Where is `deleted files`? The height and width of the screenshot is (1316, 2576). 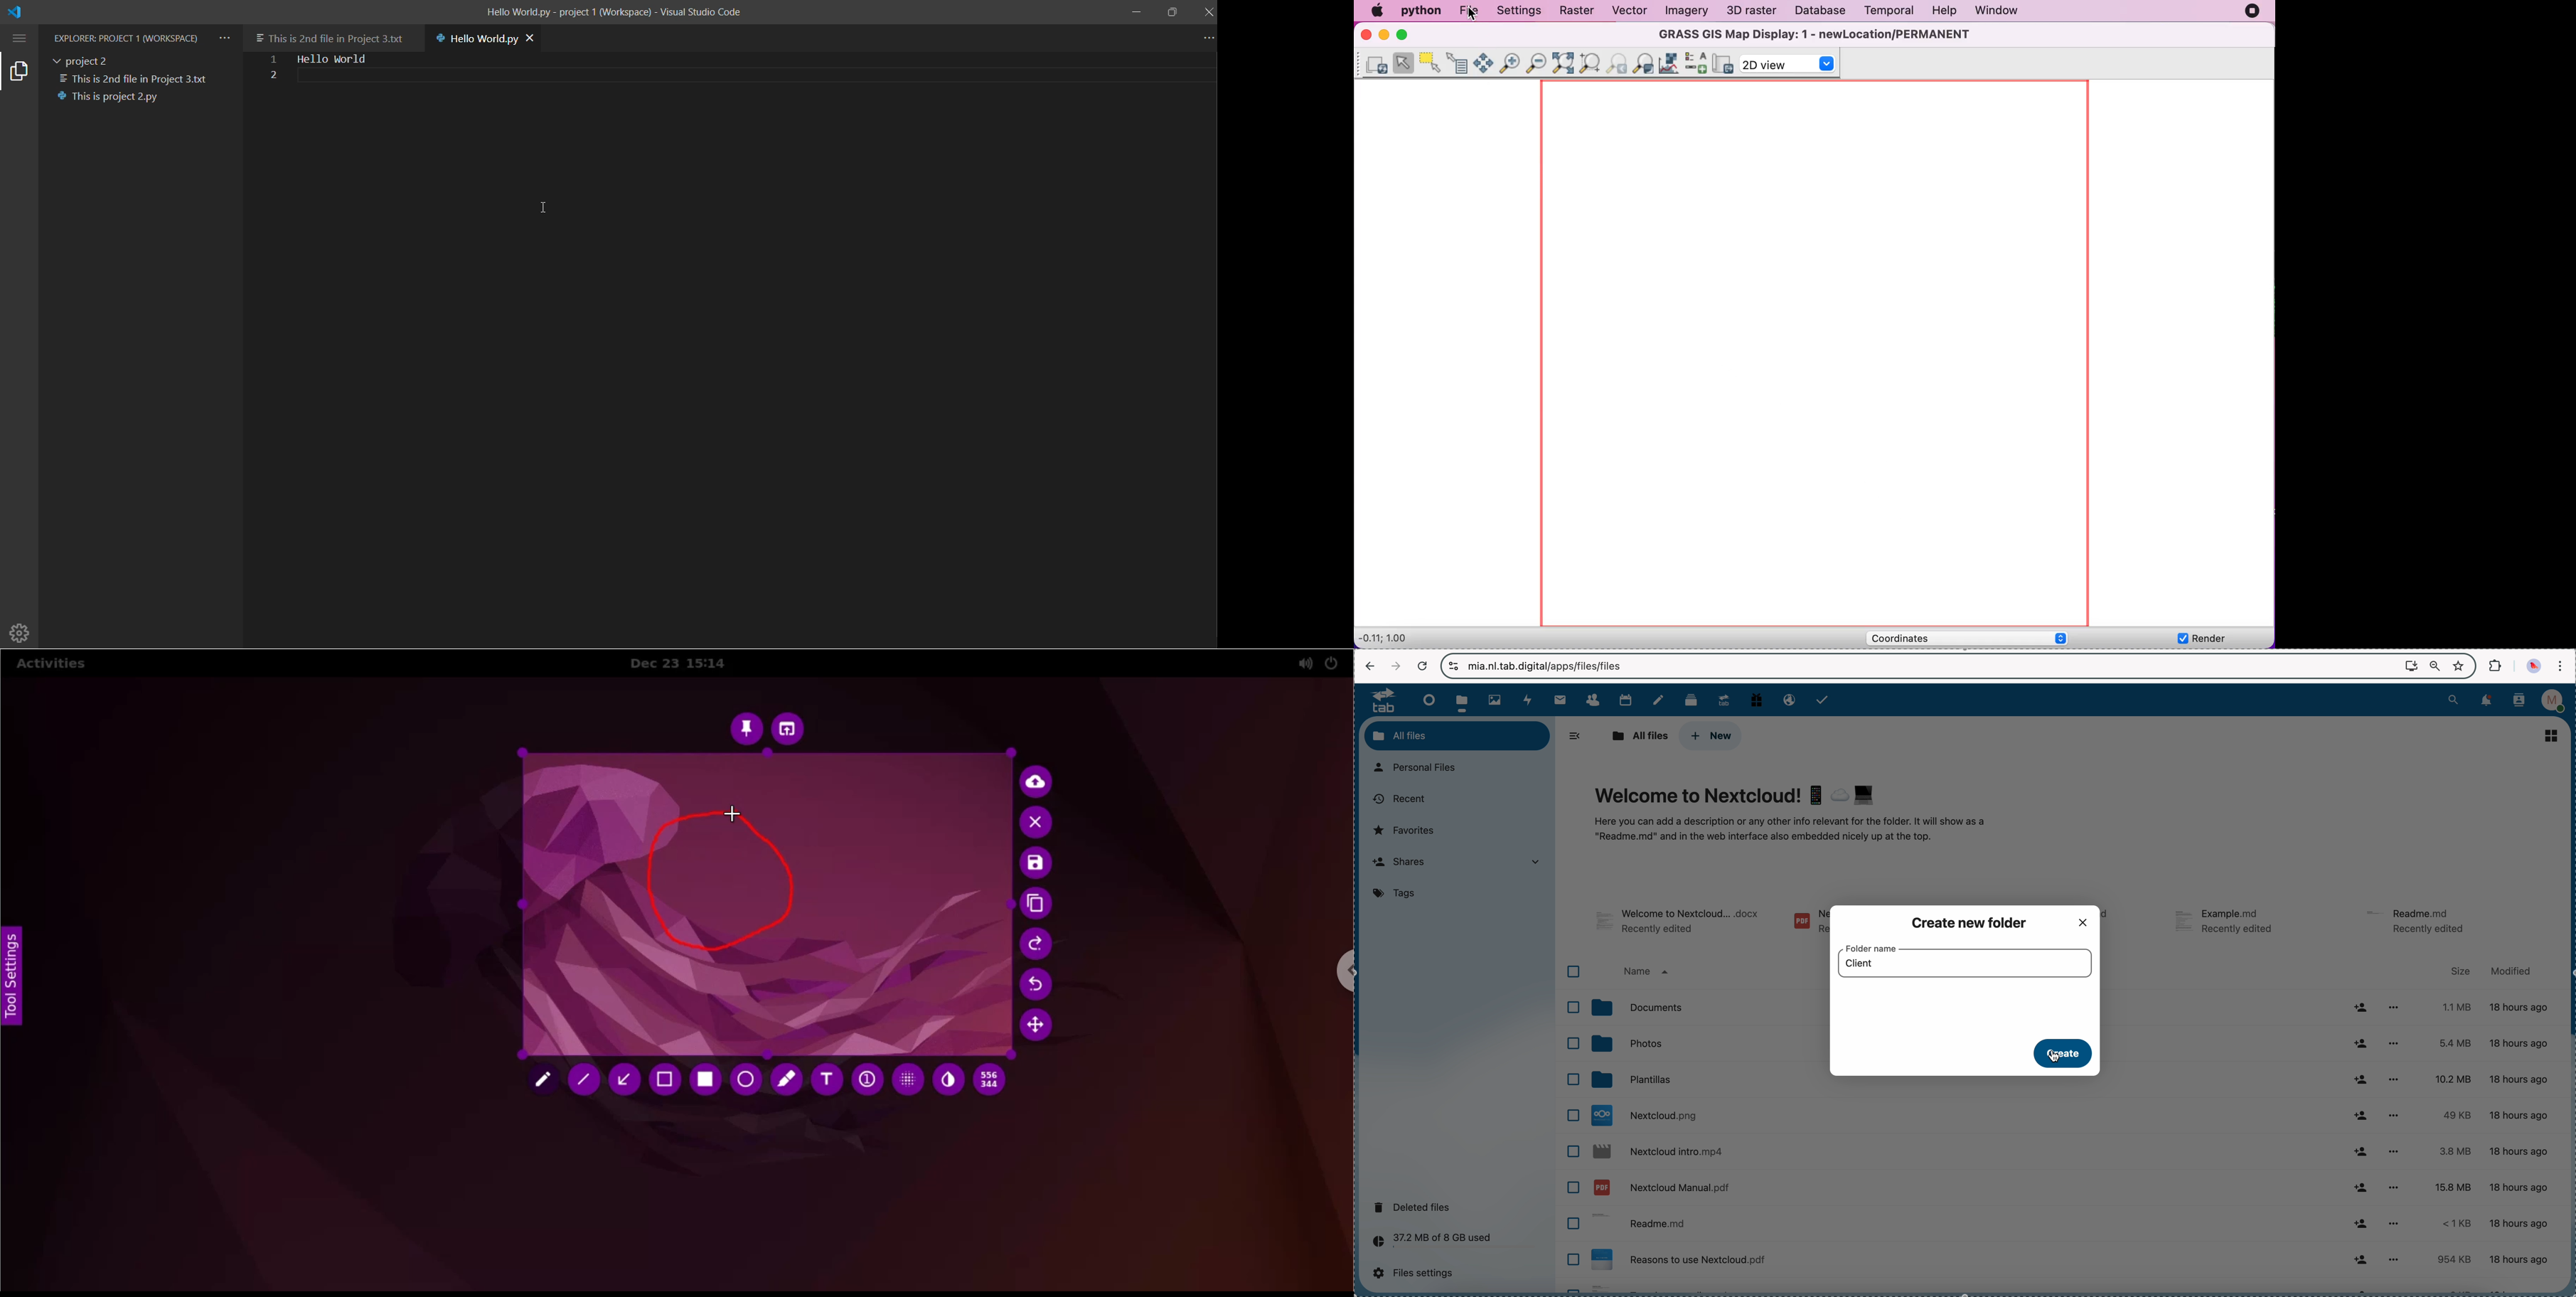 deleted files is located at coordinates (1415, 1207).